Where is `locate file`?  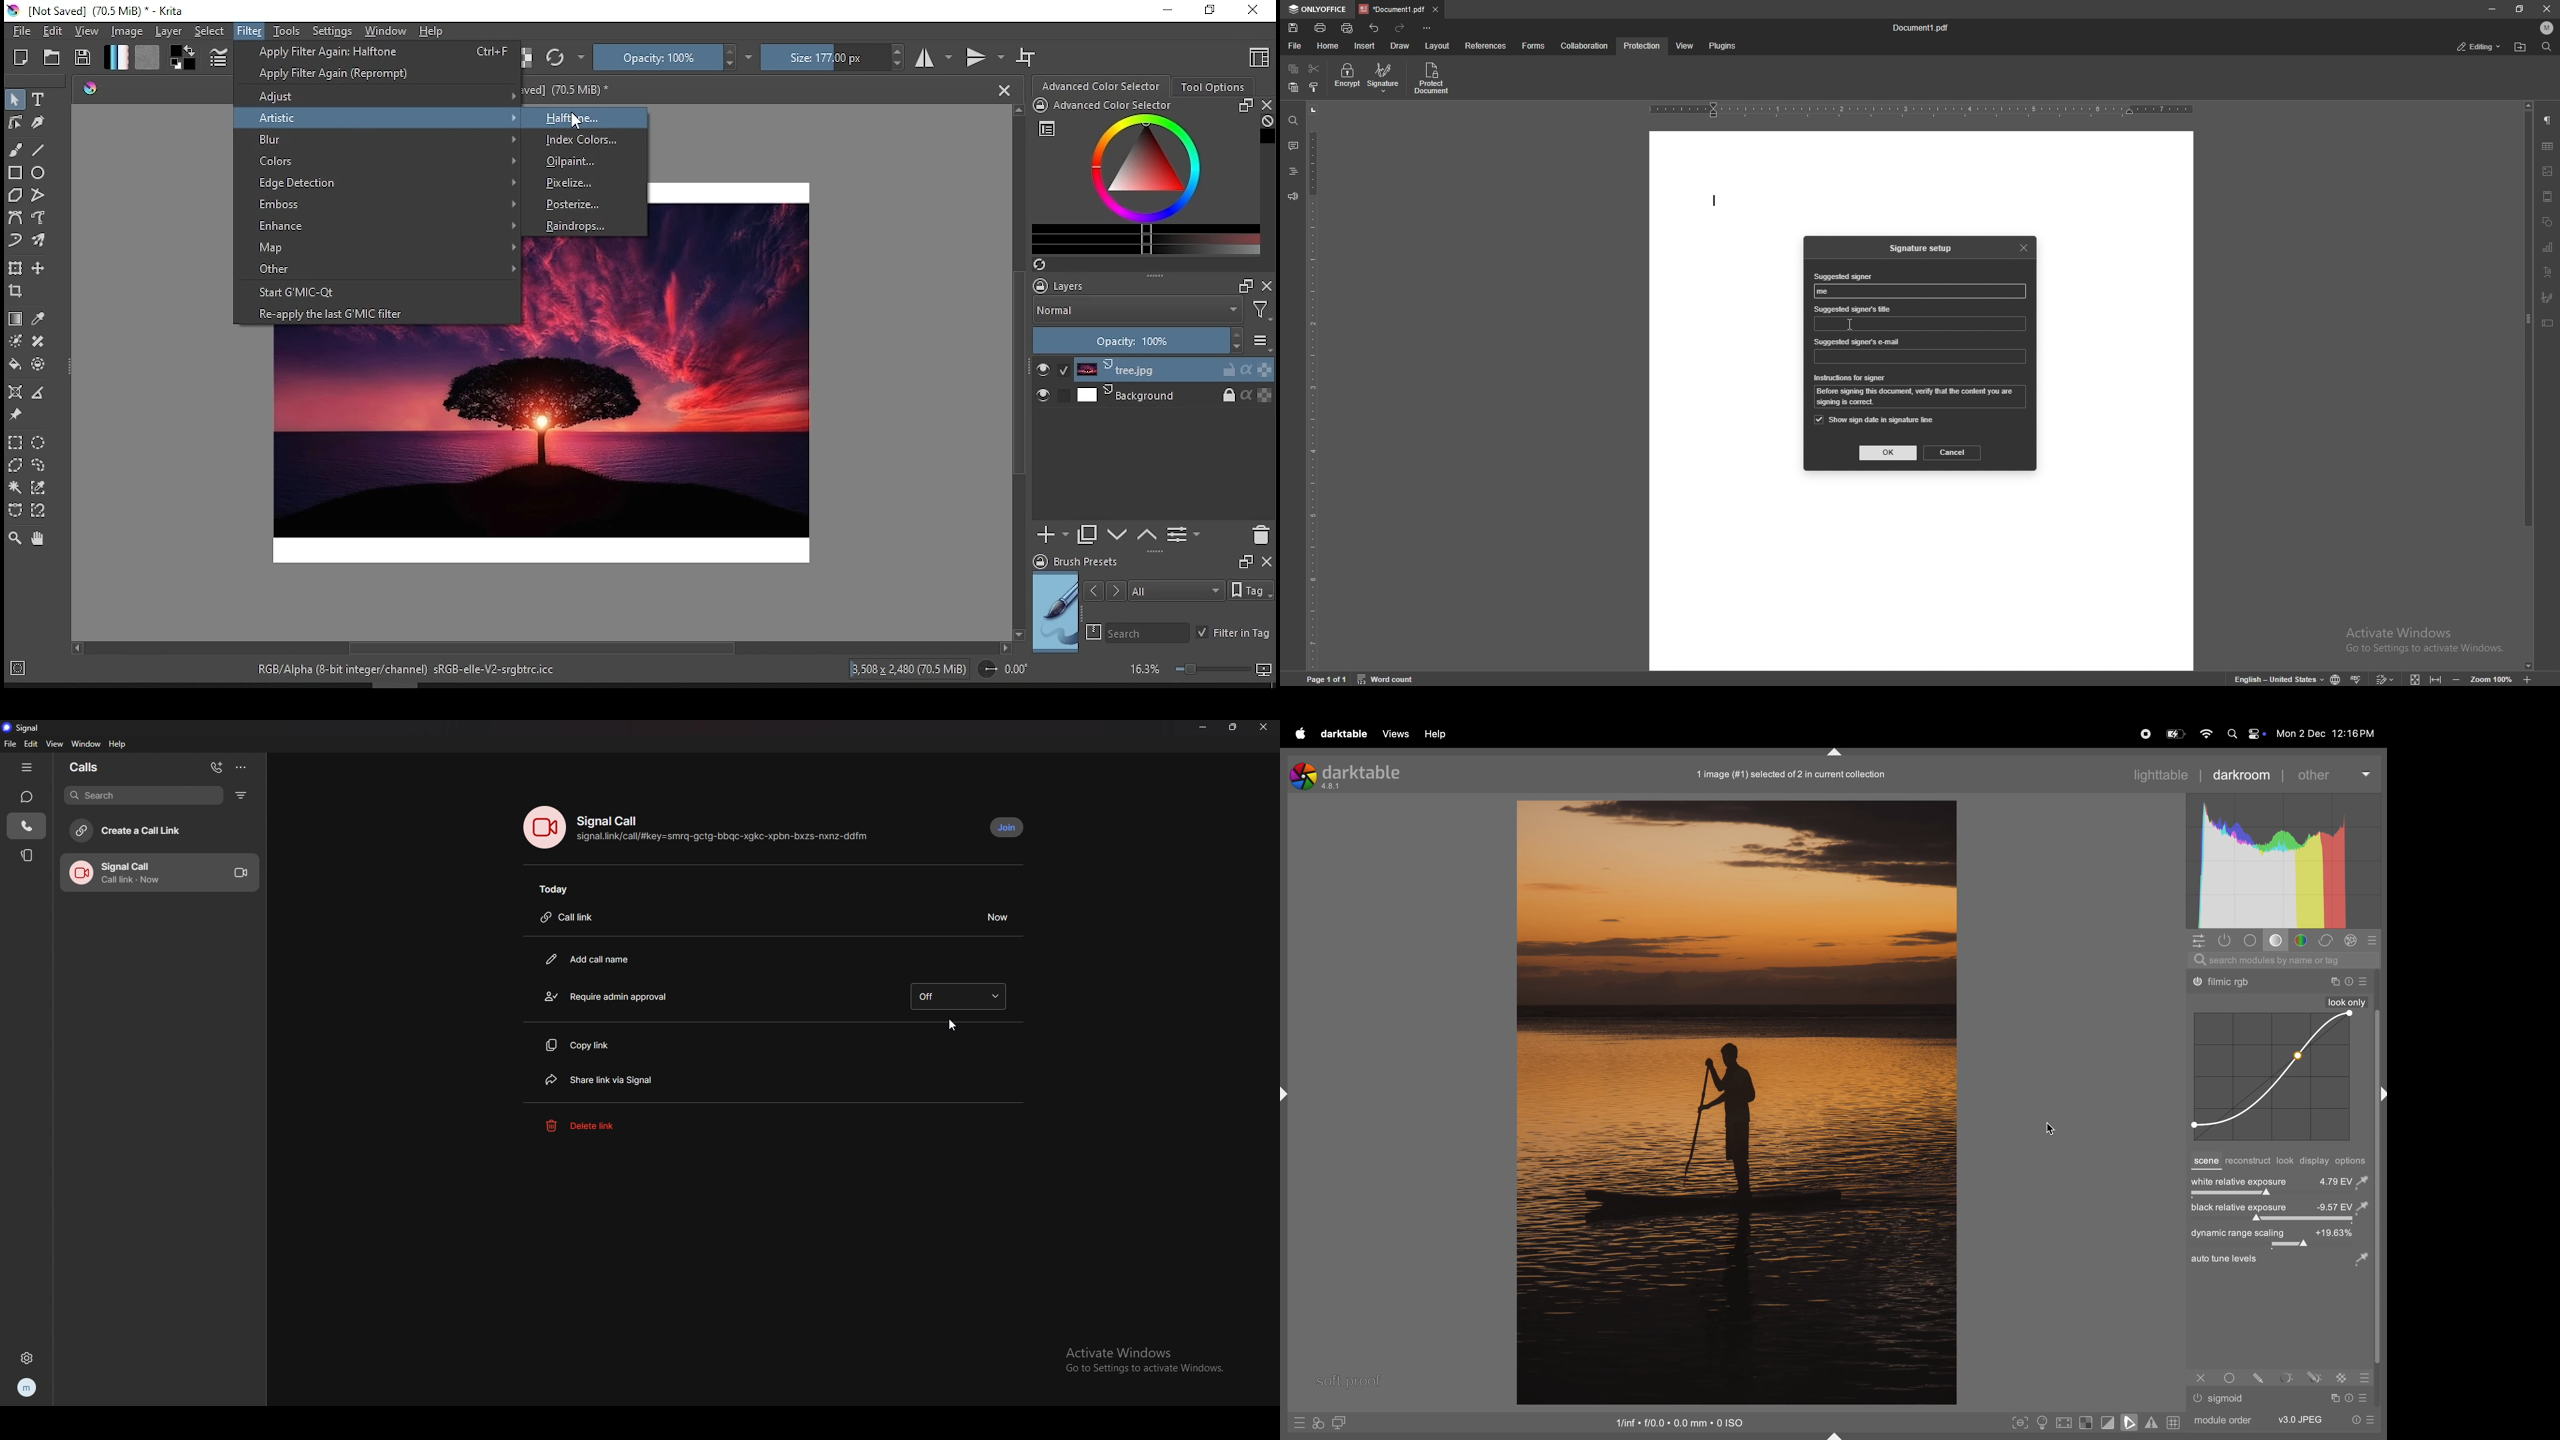
locate file is located at coordinates (2520, 48).